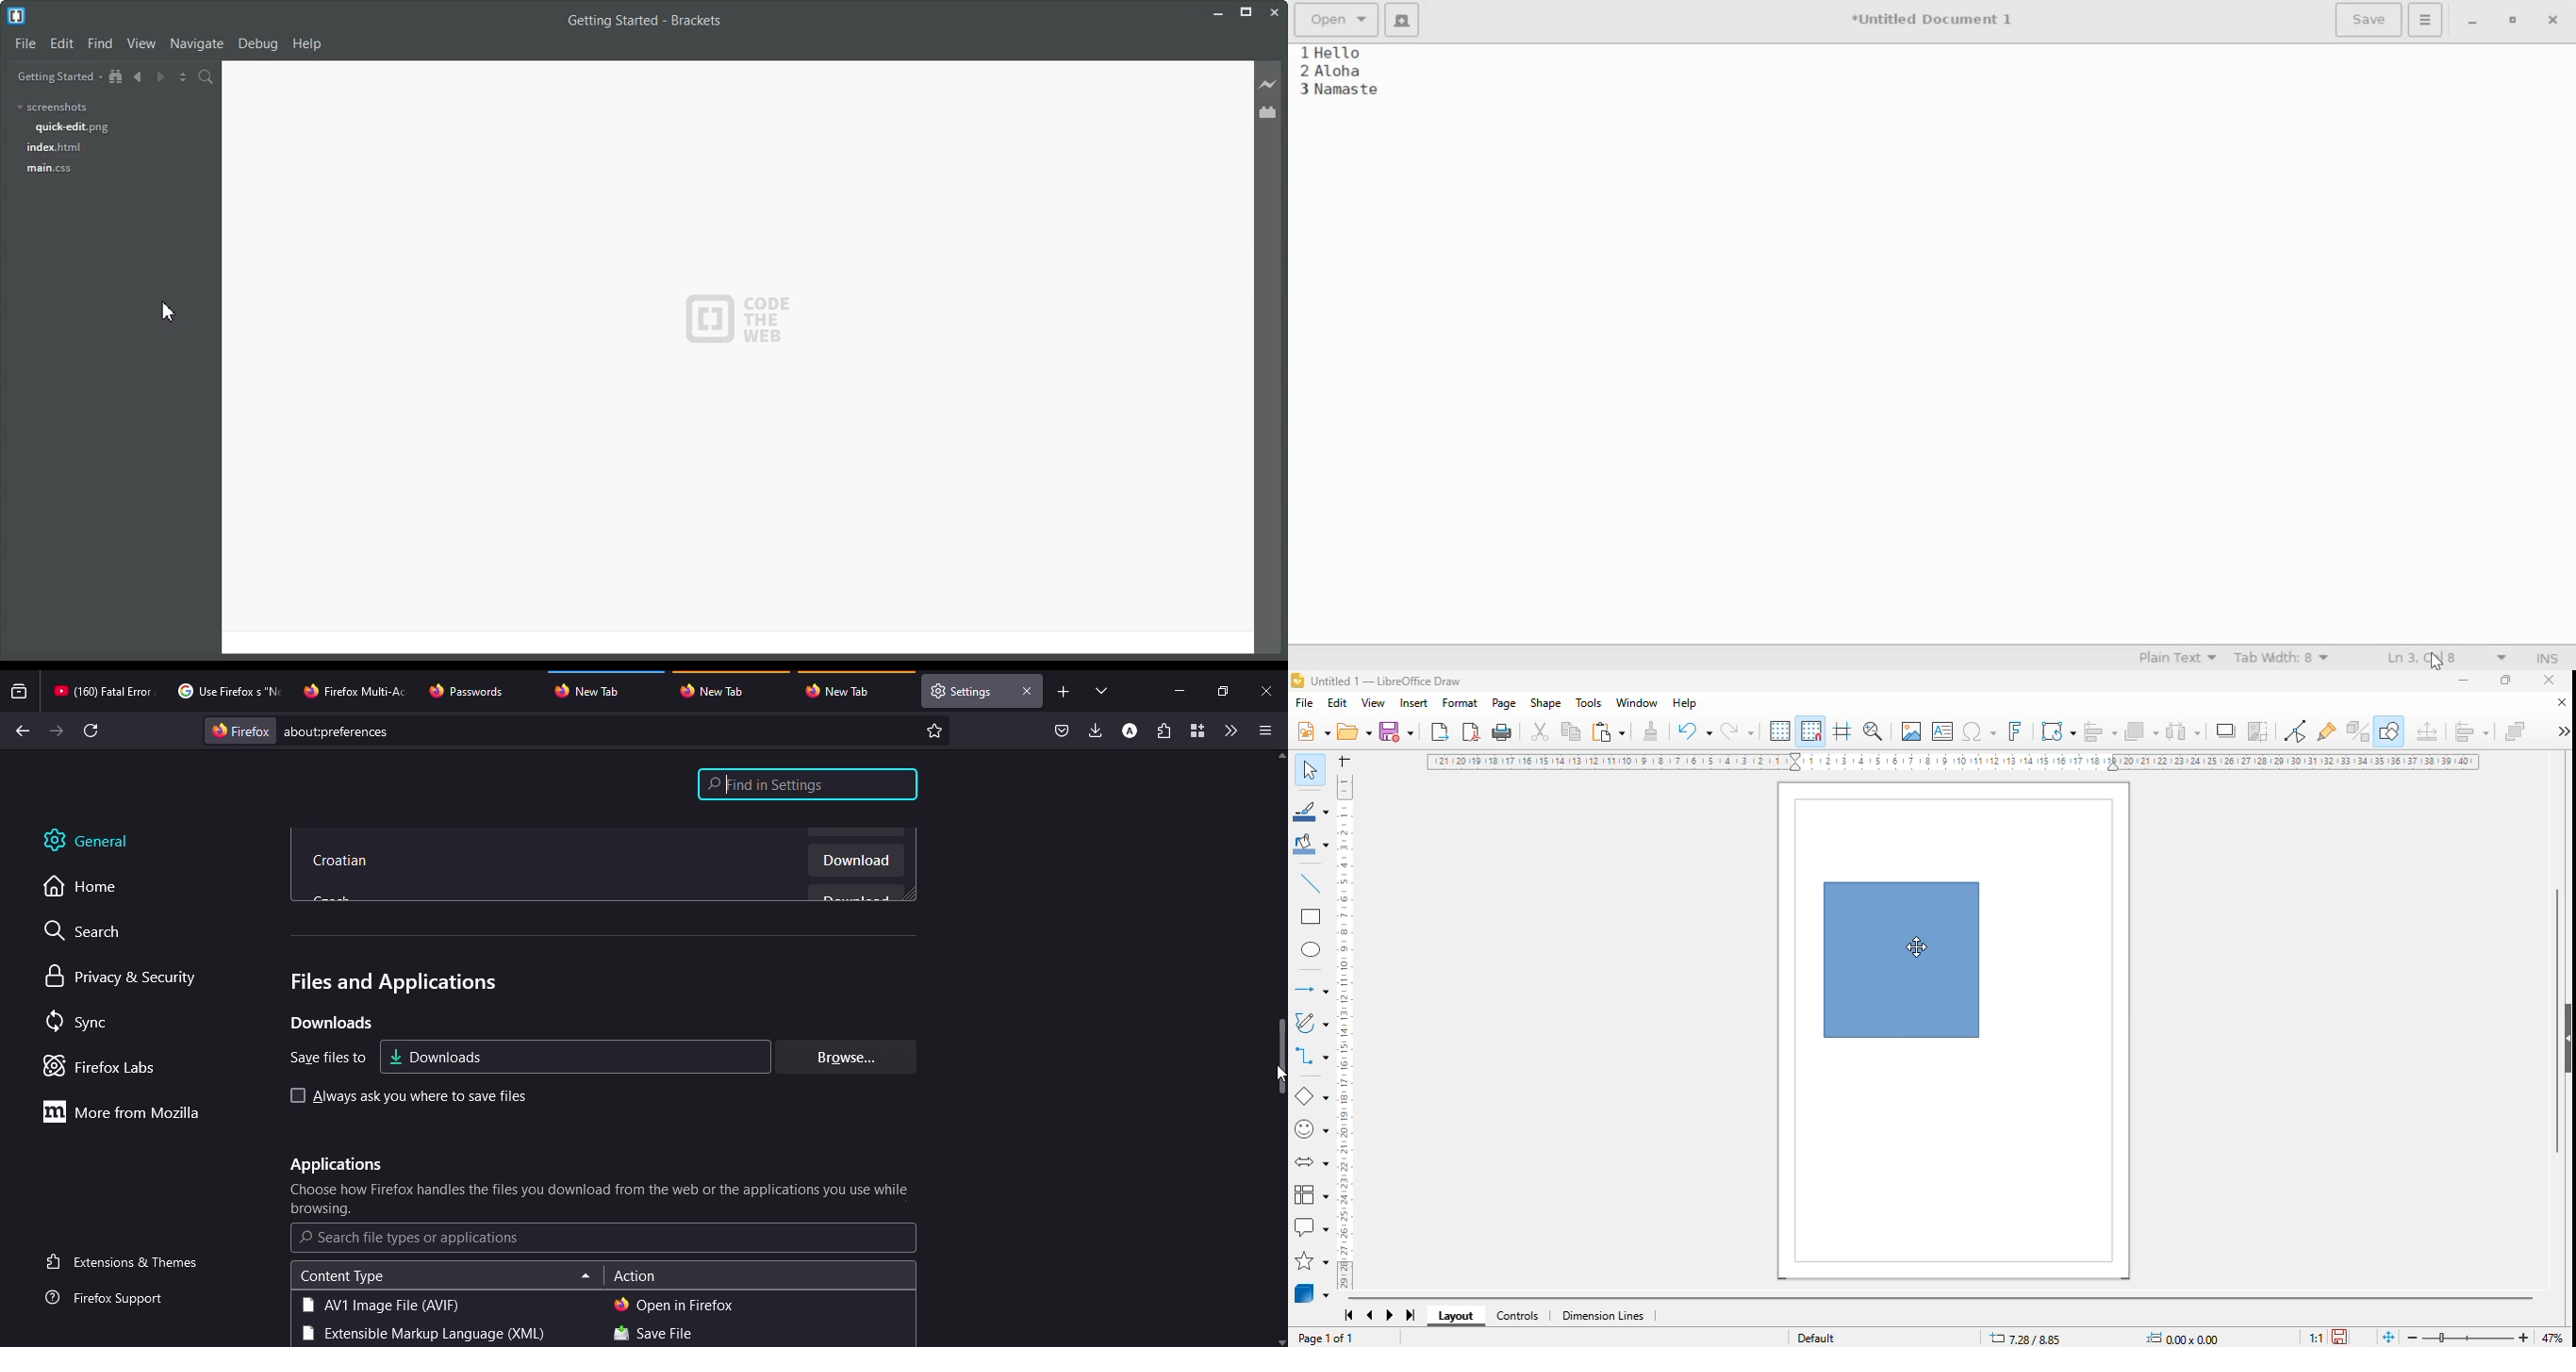 The height and width of the screenshot is (1372, 2576). What do you see at coordinates (1064, 692) in the screenshot?
I see `add tab` at bounding box center [1064, 692].